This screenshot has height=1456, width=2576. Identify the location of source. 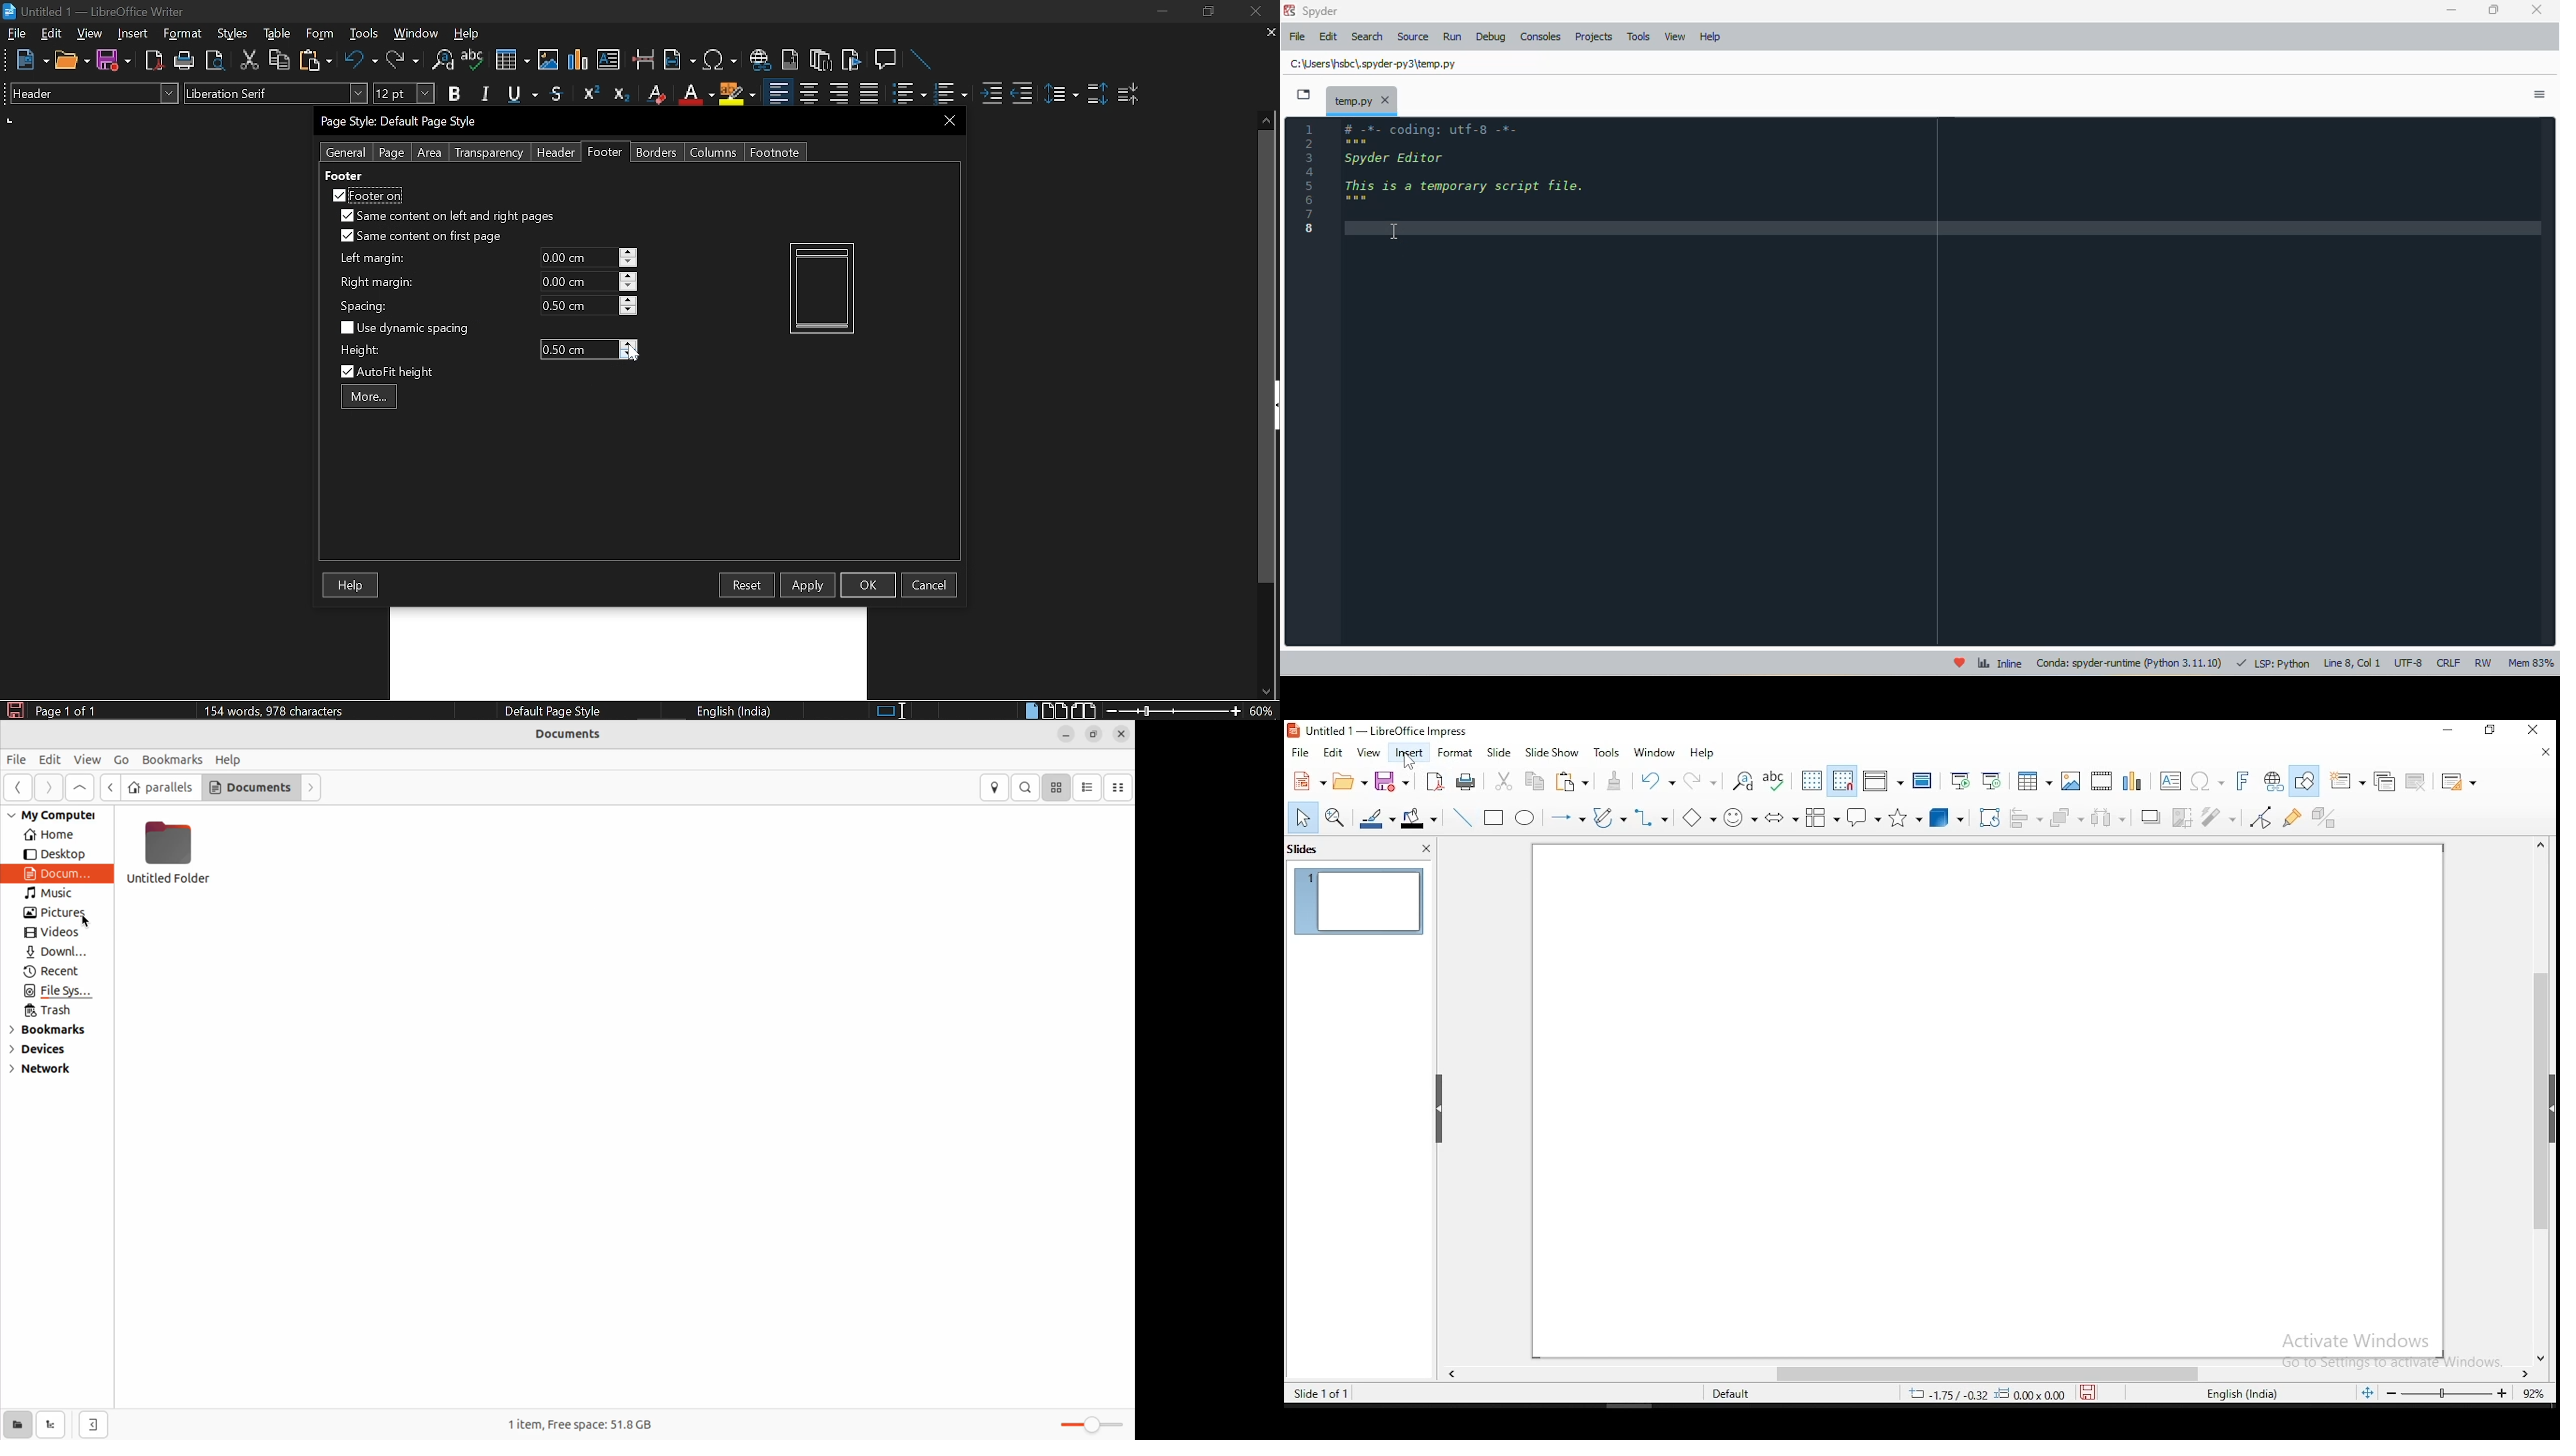
(1413, 37).